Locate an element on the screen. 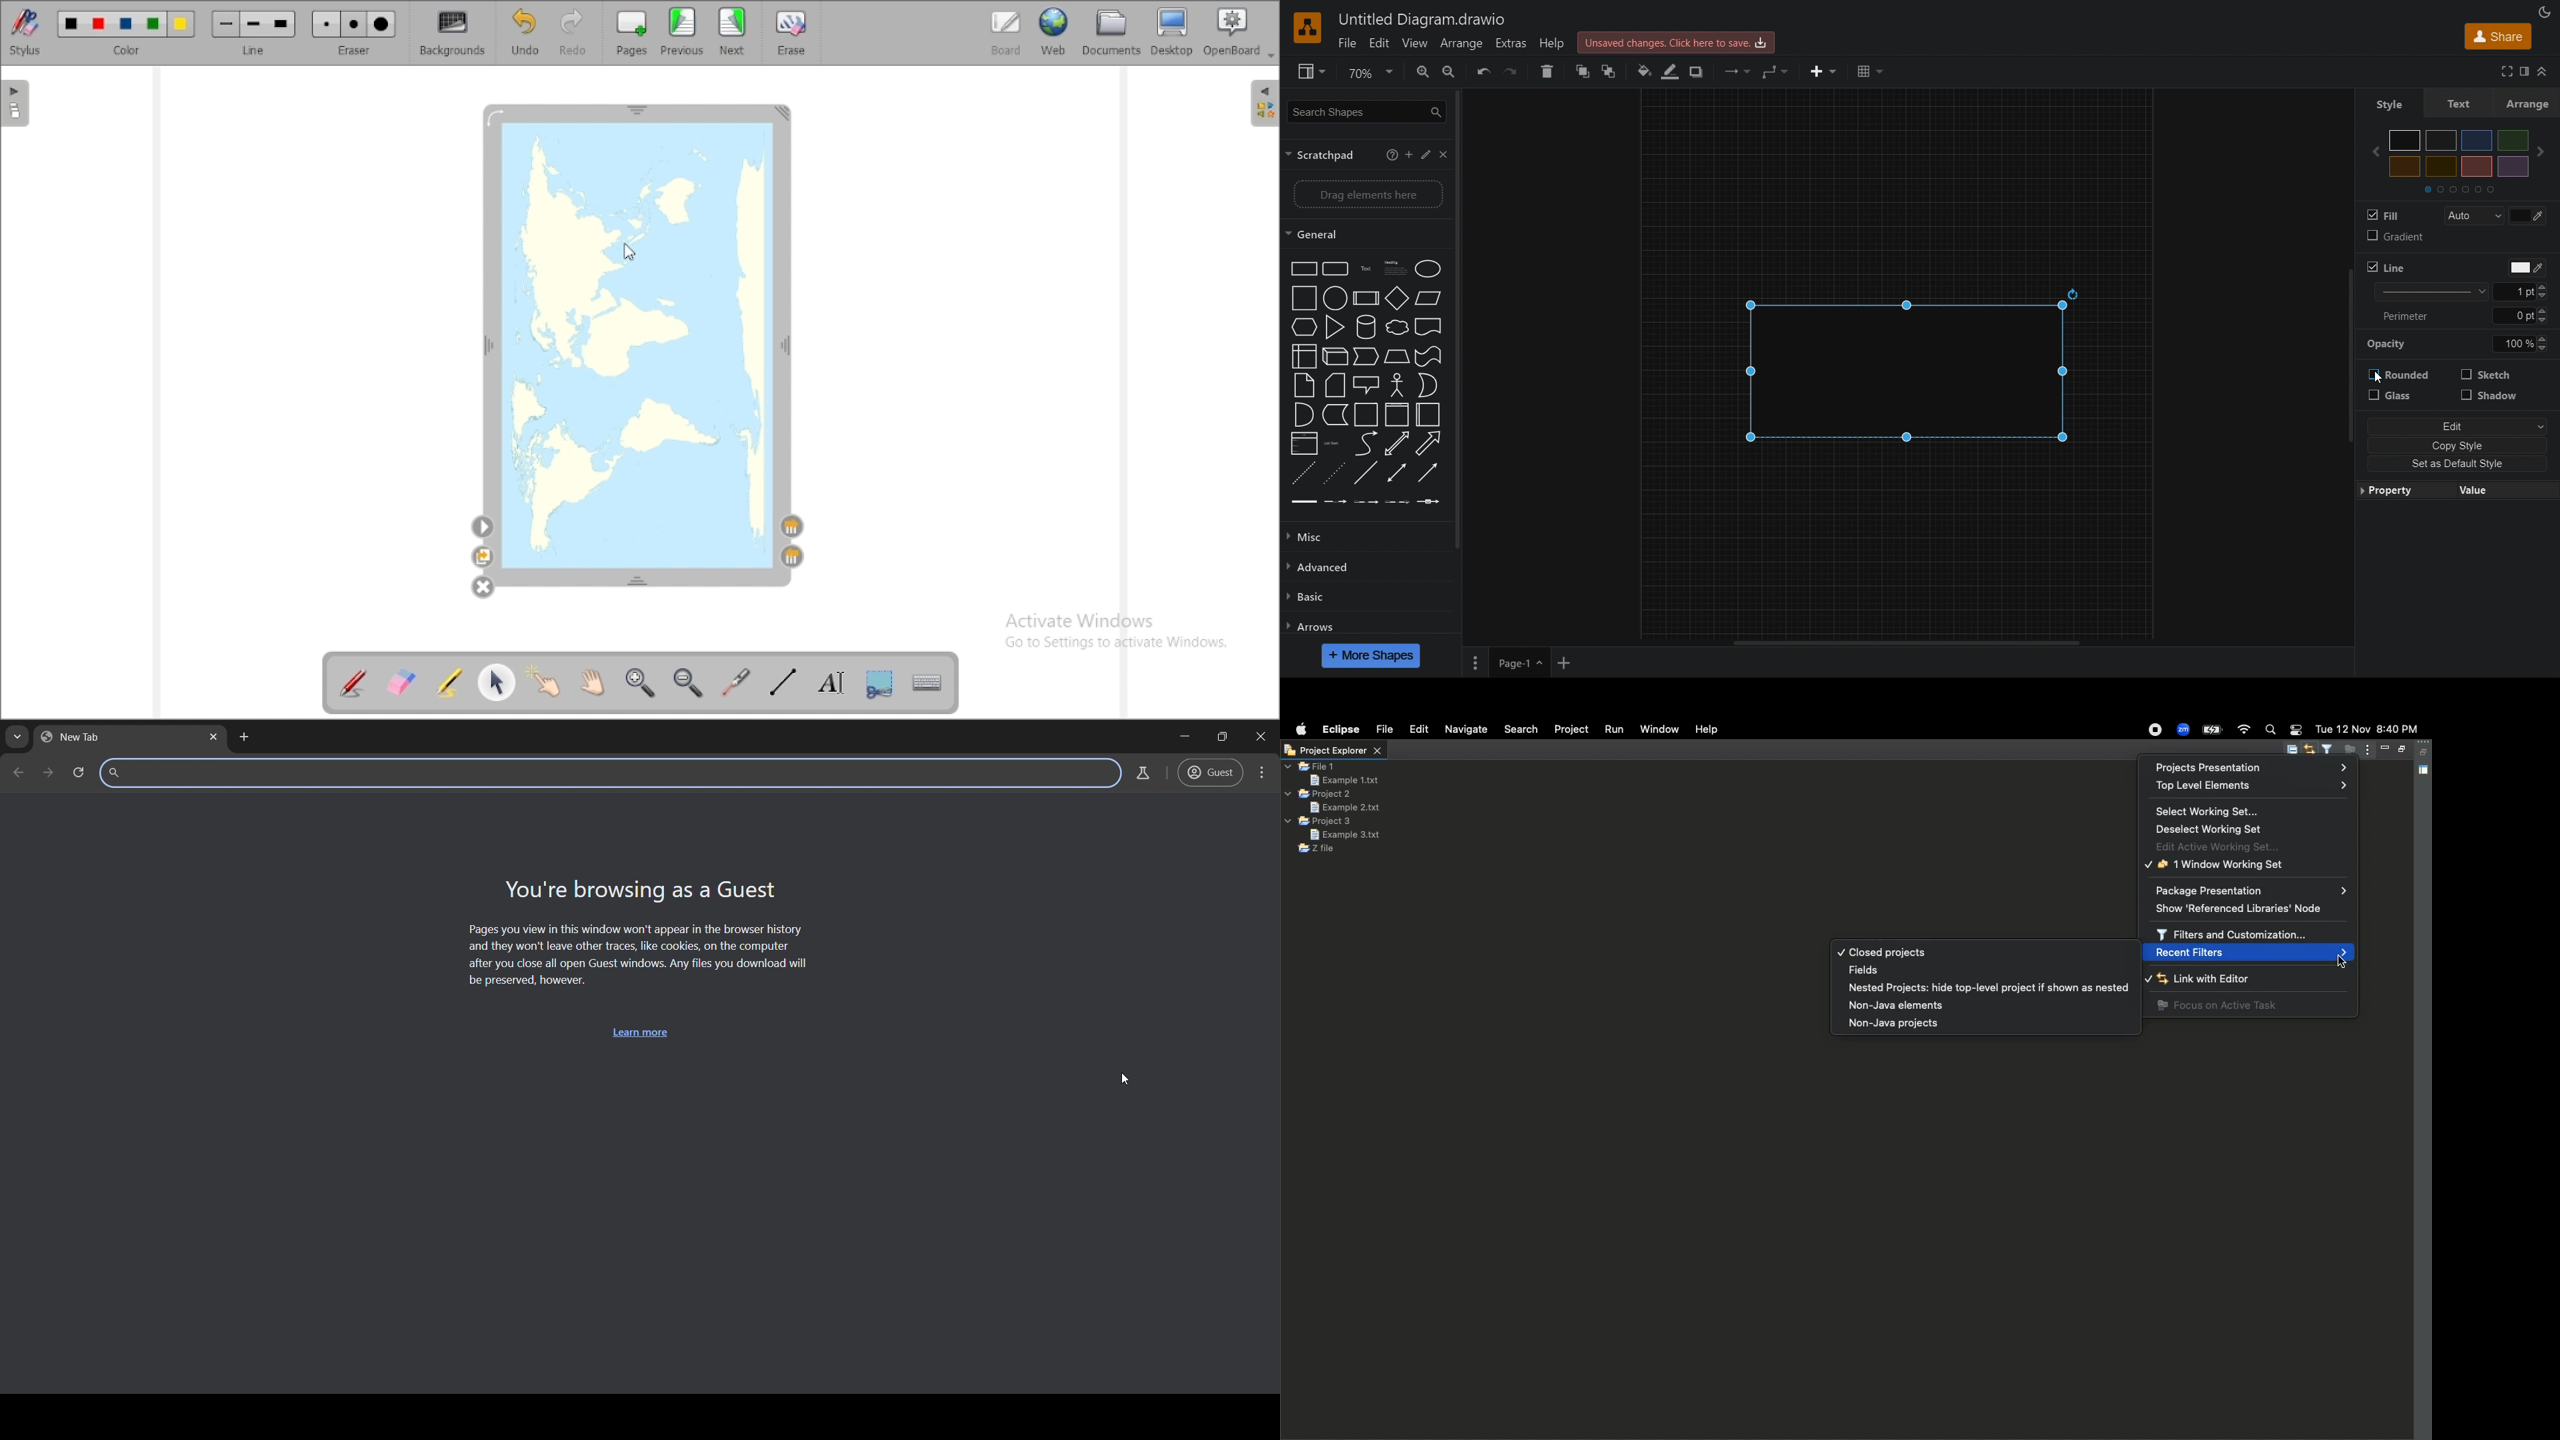 The image size is (2576, 1456). add is located at coordinates (1411, 156).